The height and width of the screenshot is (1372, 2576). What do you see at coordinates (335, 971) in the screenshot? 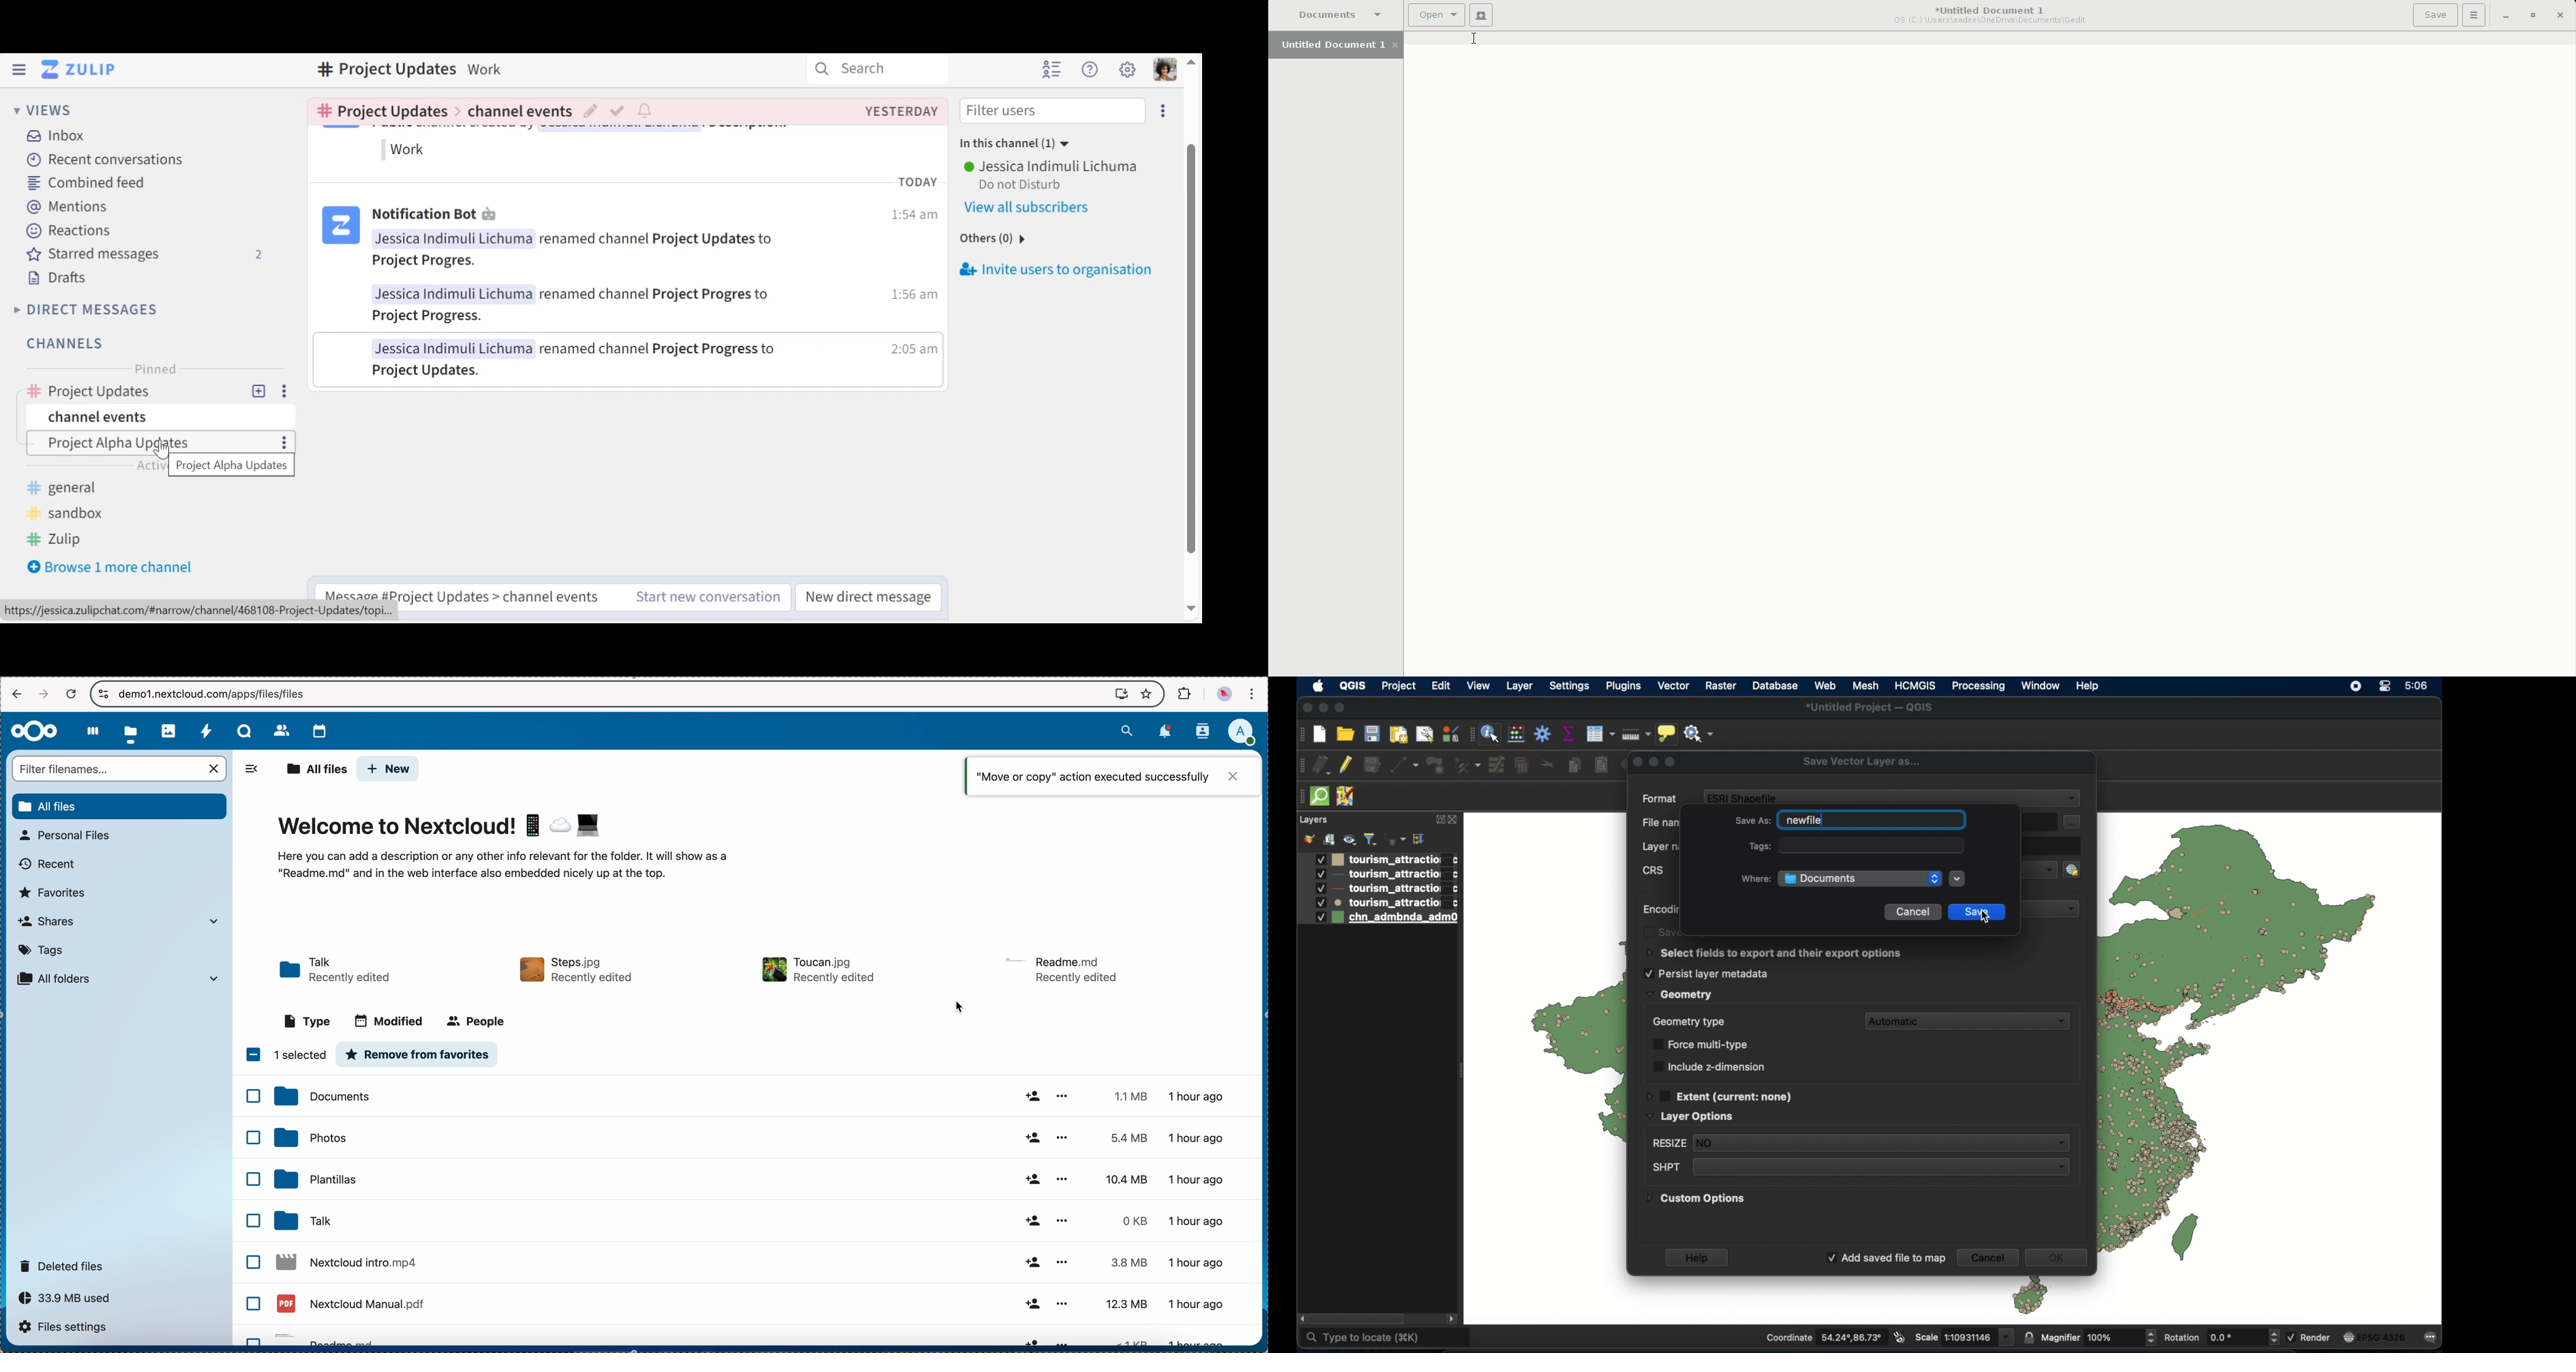
I see `Talk` at bounding box center [335, 971].